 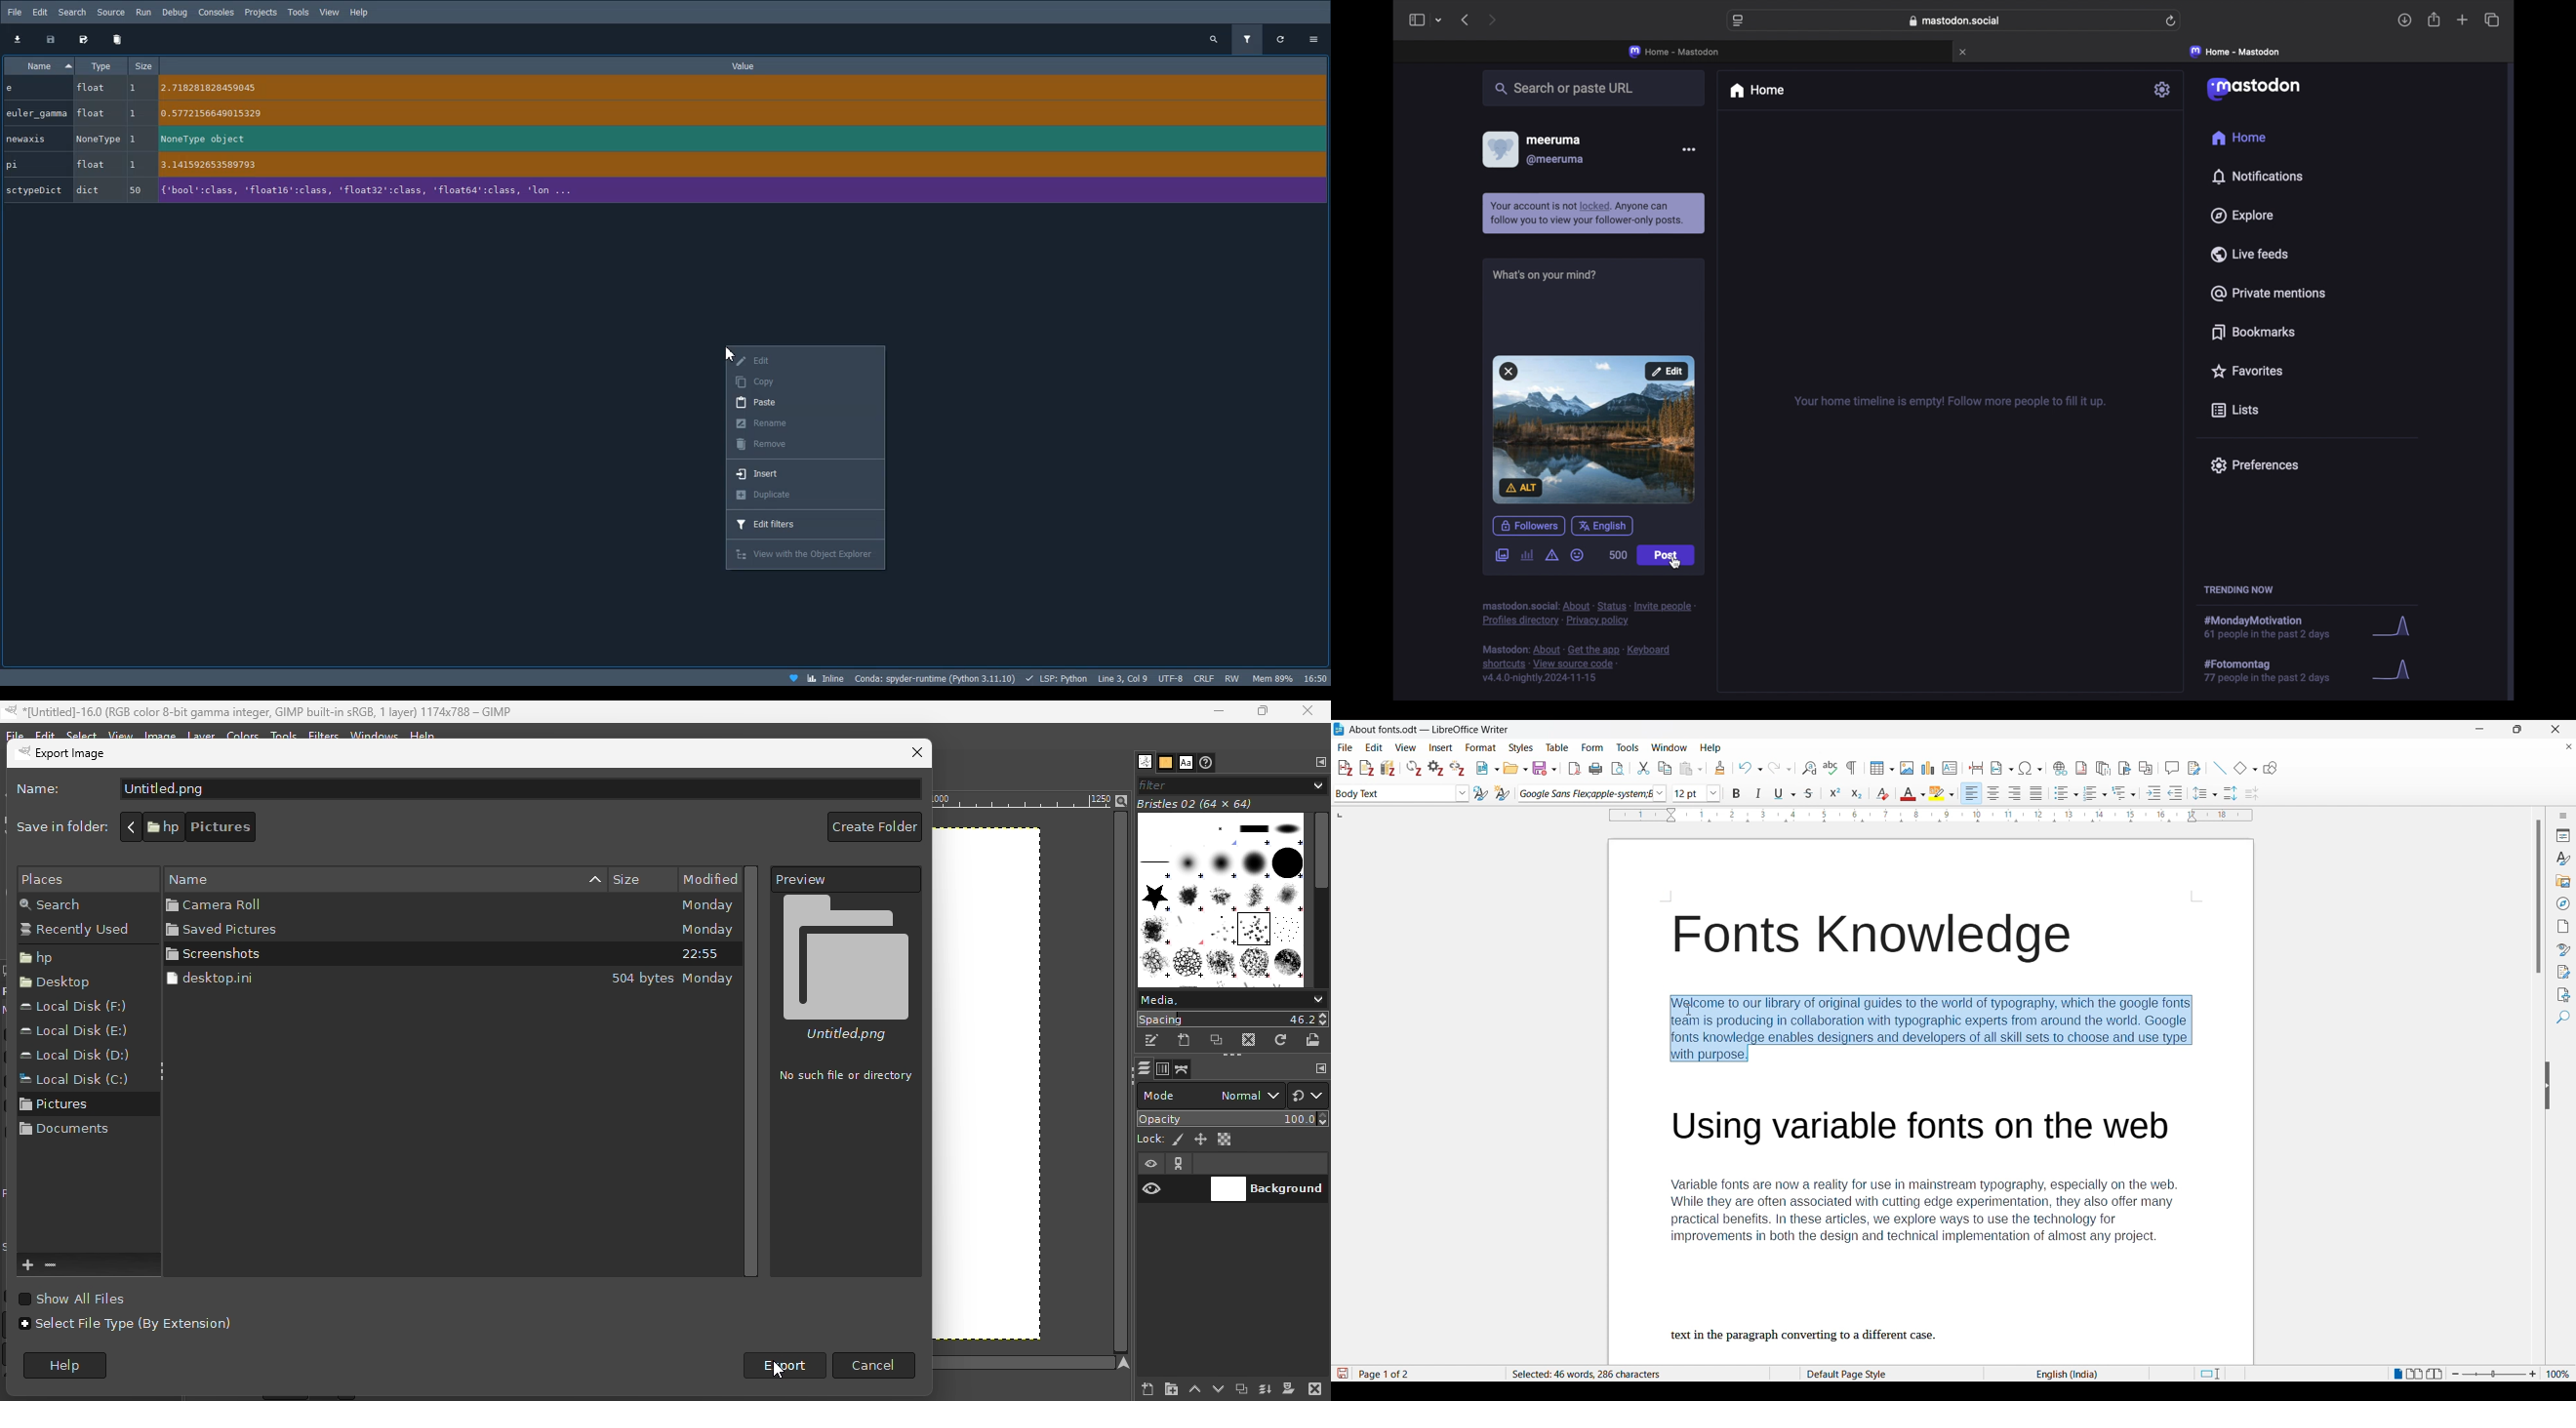 What do you see at coordinates (1502, 793) in the screenshot?
I see `New style from selection` at bounding box center [1502, 793].